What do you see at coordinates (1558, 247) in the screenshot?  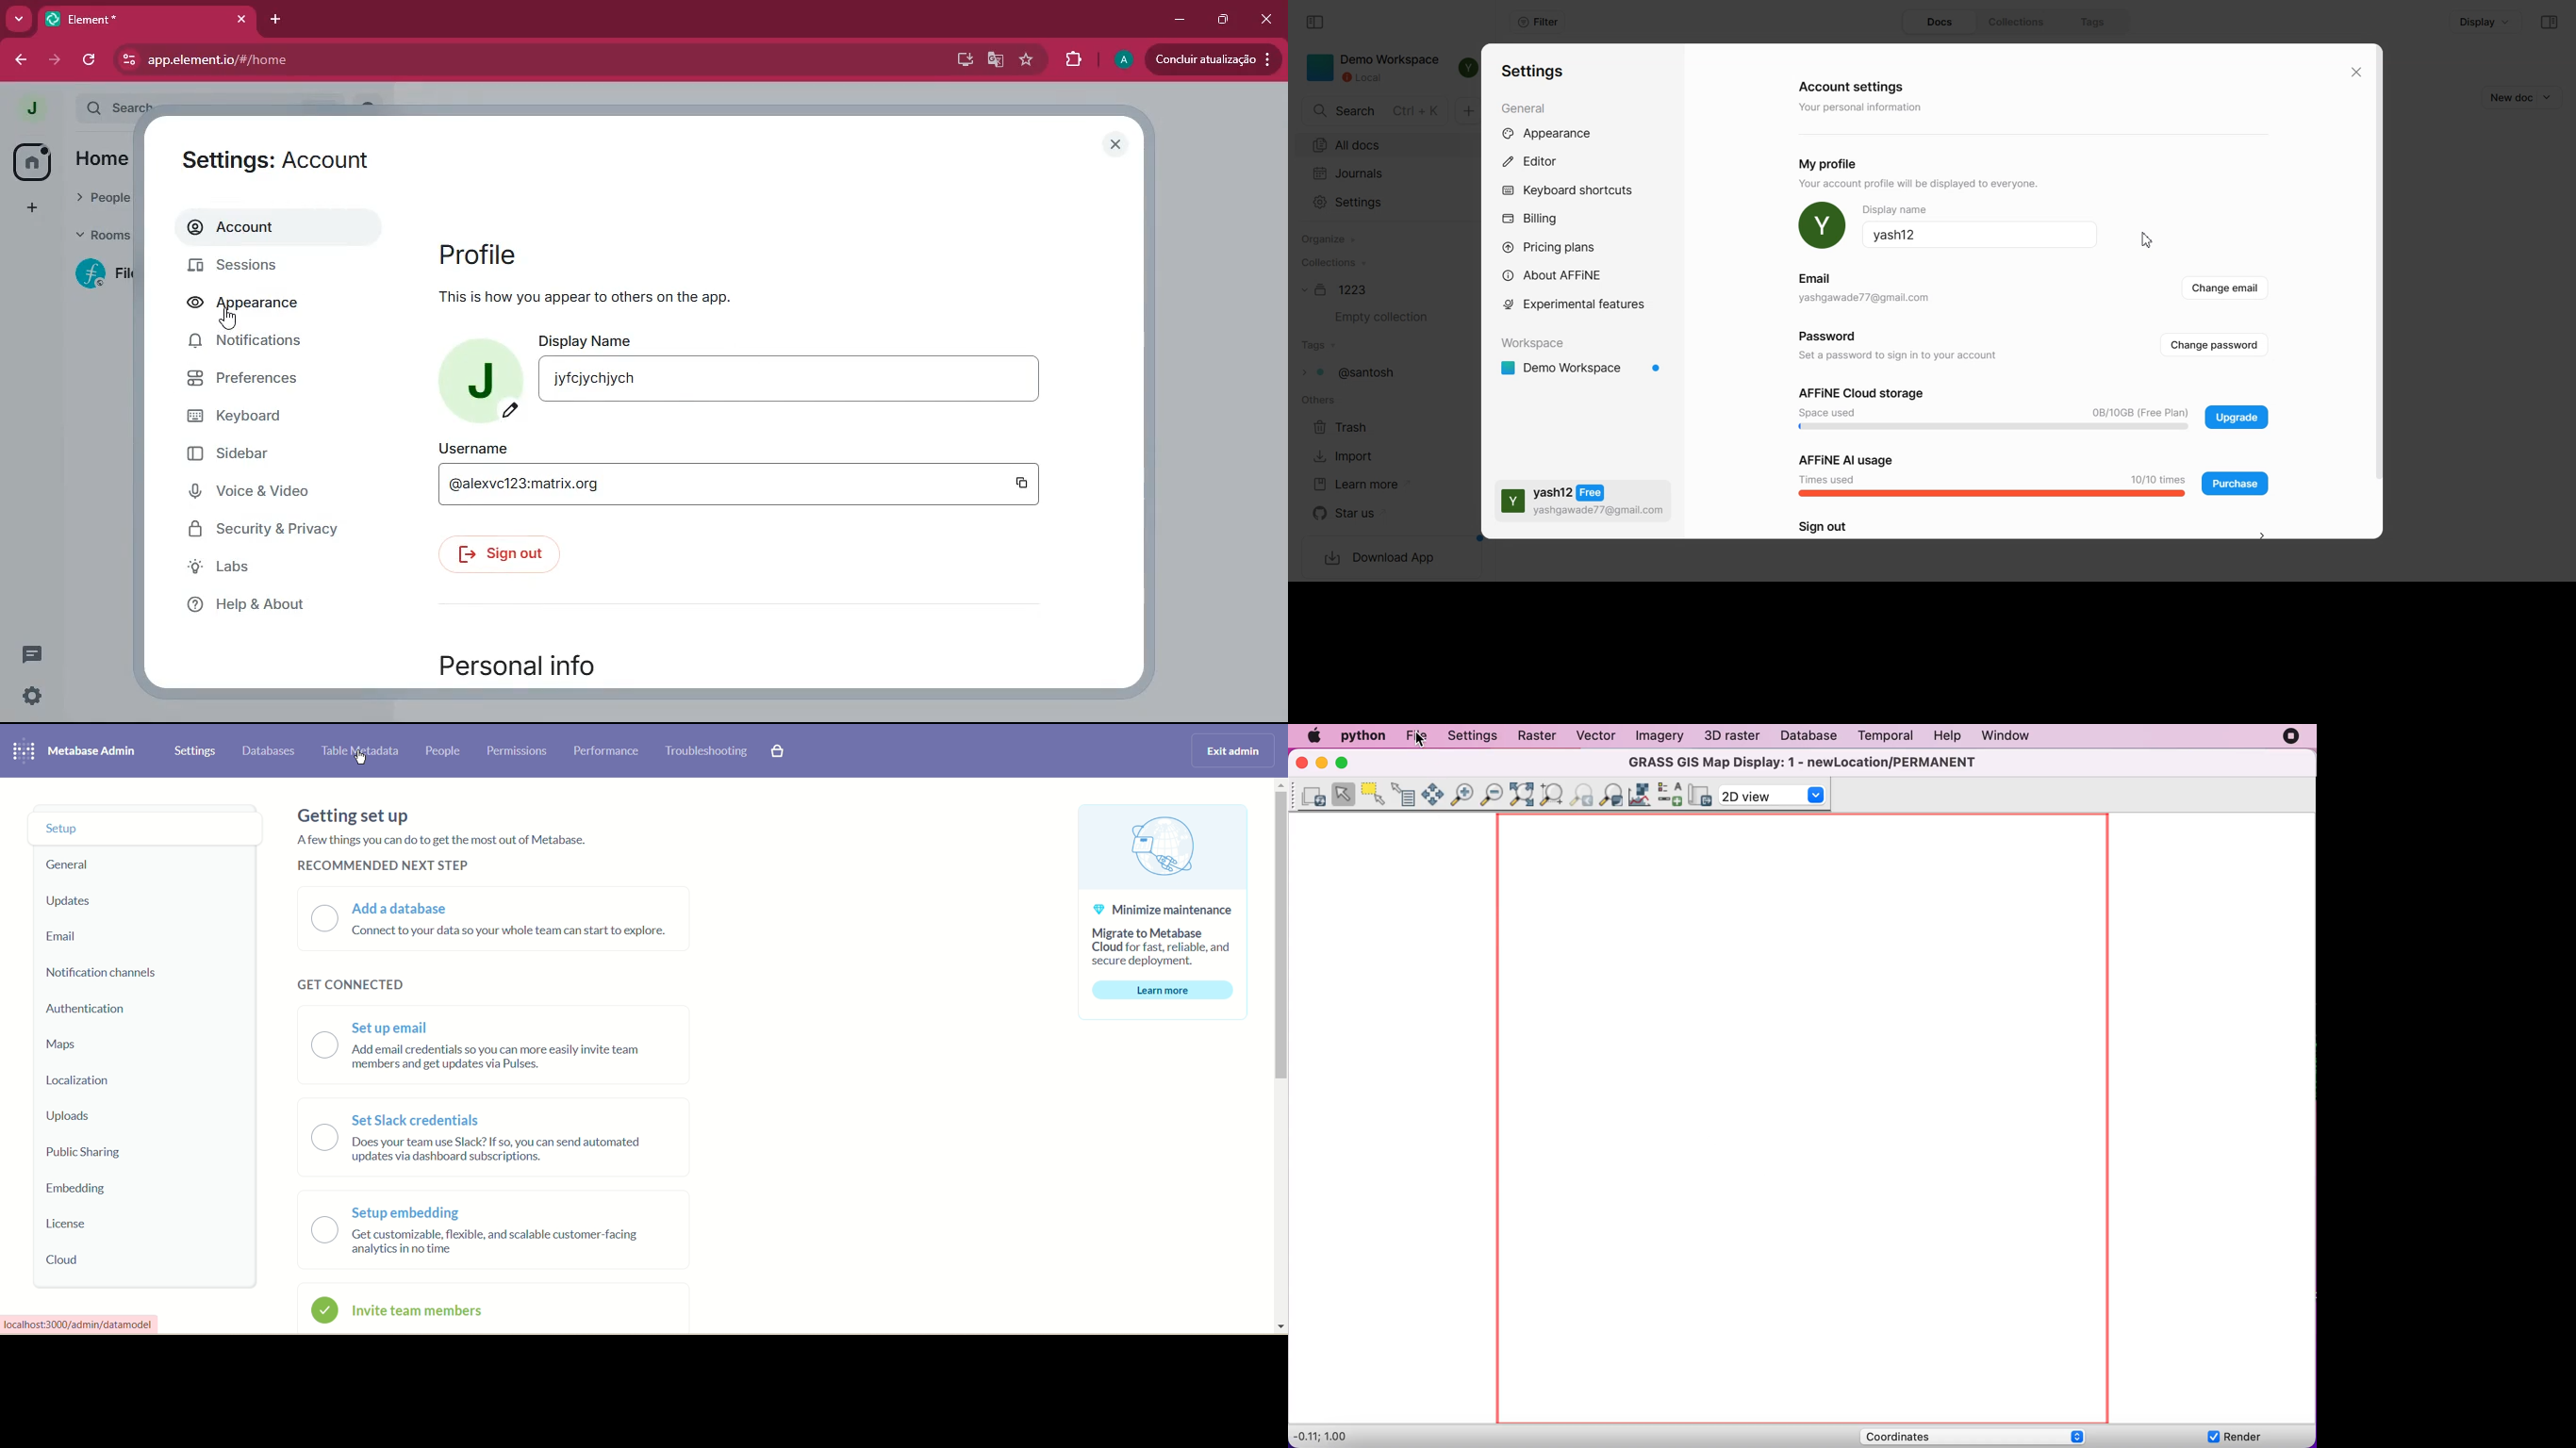 I see `Pricing plans` at bounding box center [1558, 247].